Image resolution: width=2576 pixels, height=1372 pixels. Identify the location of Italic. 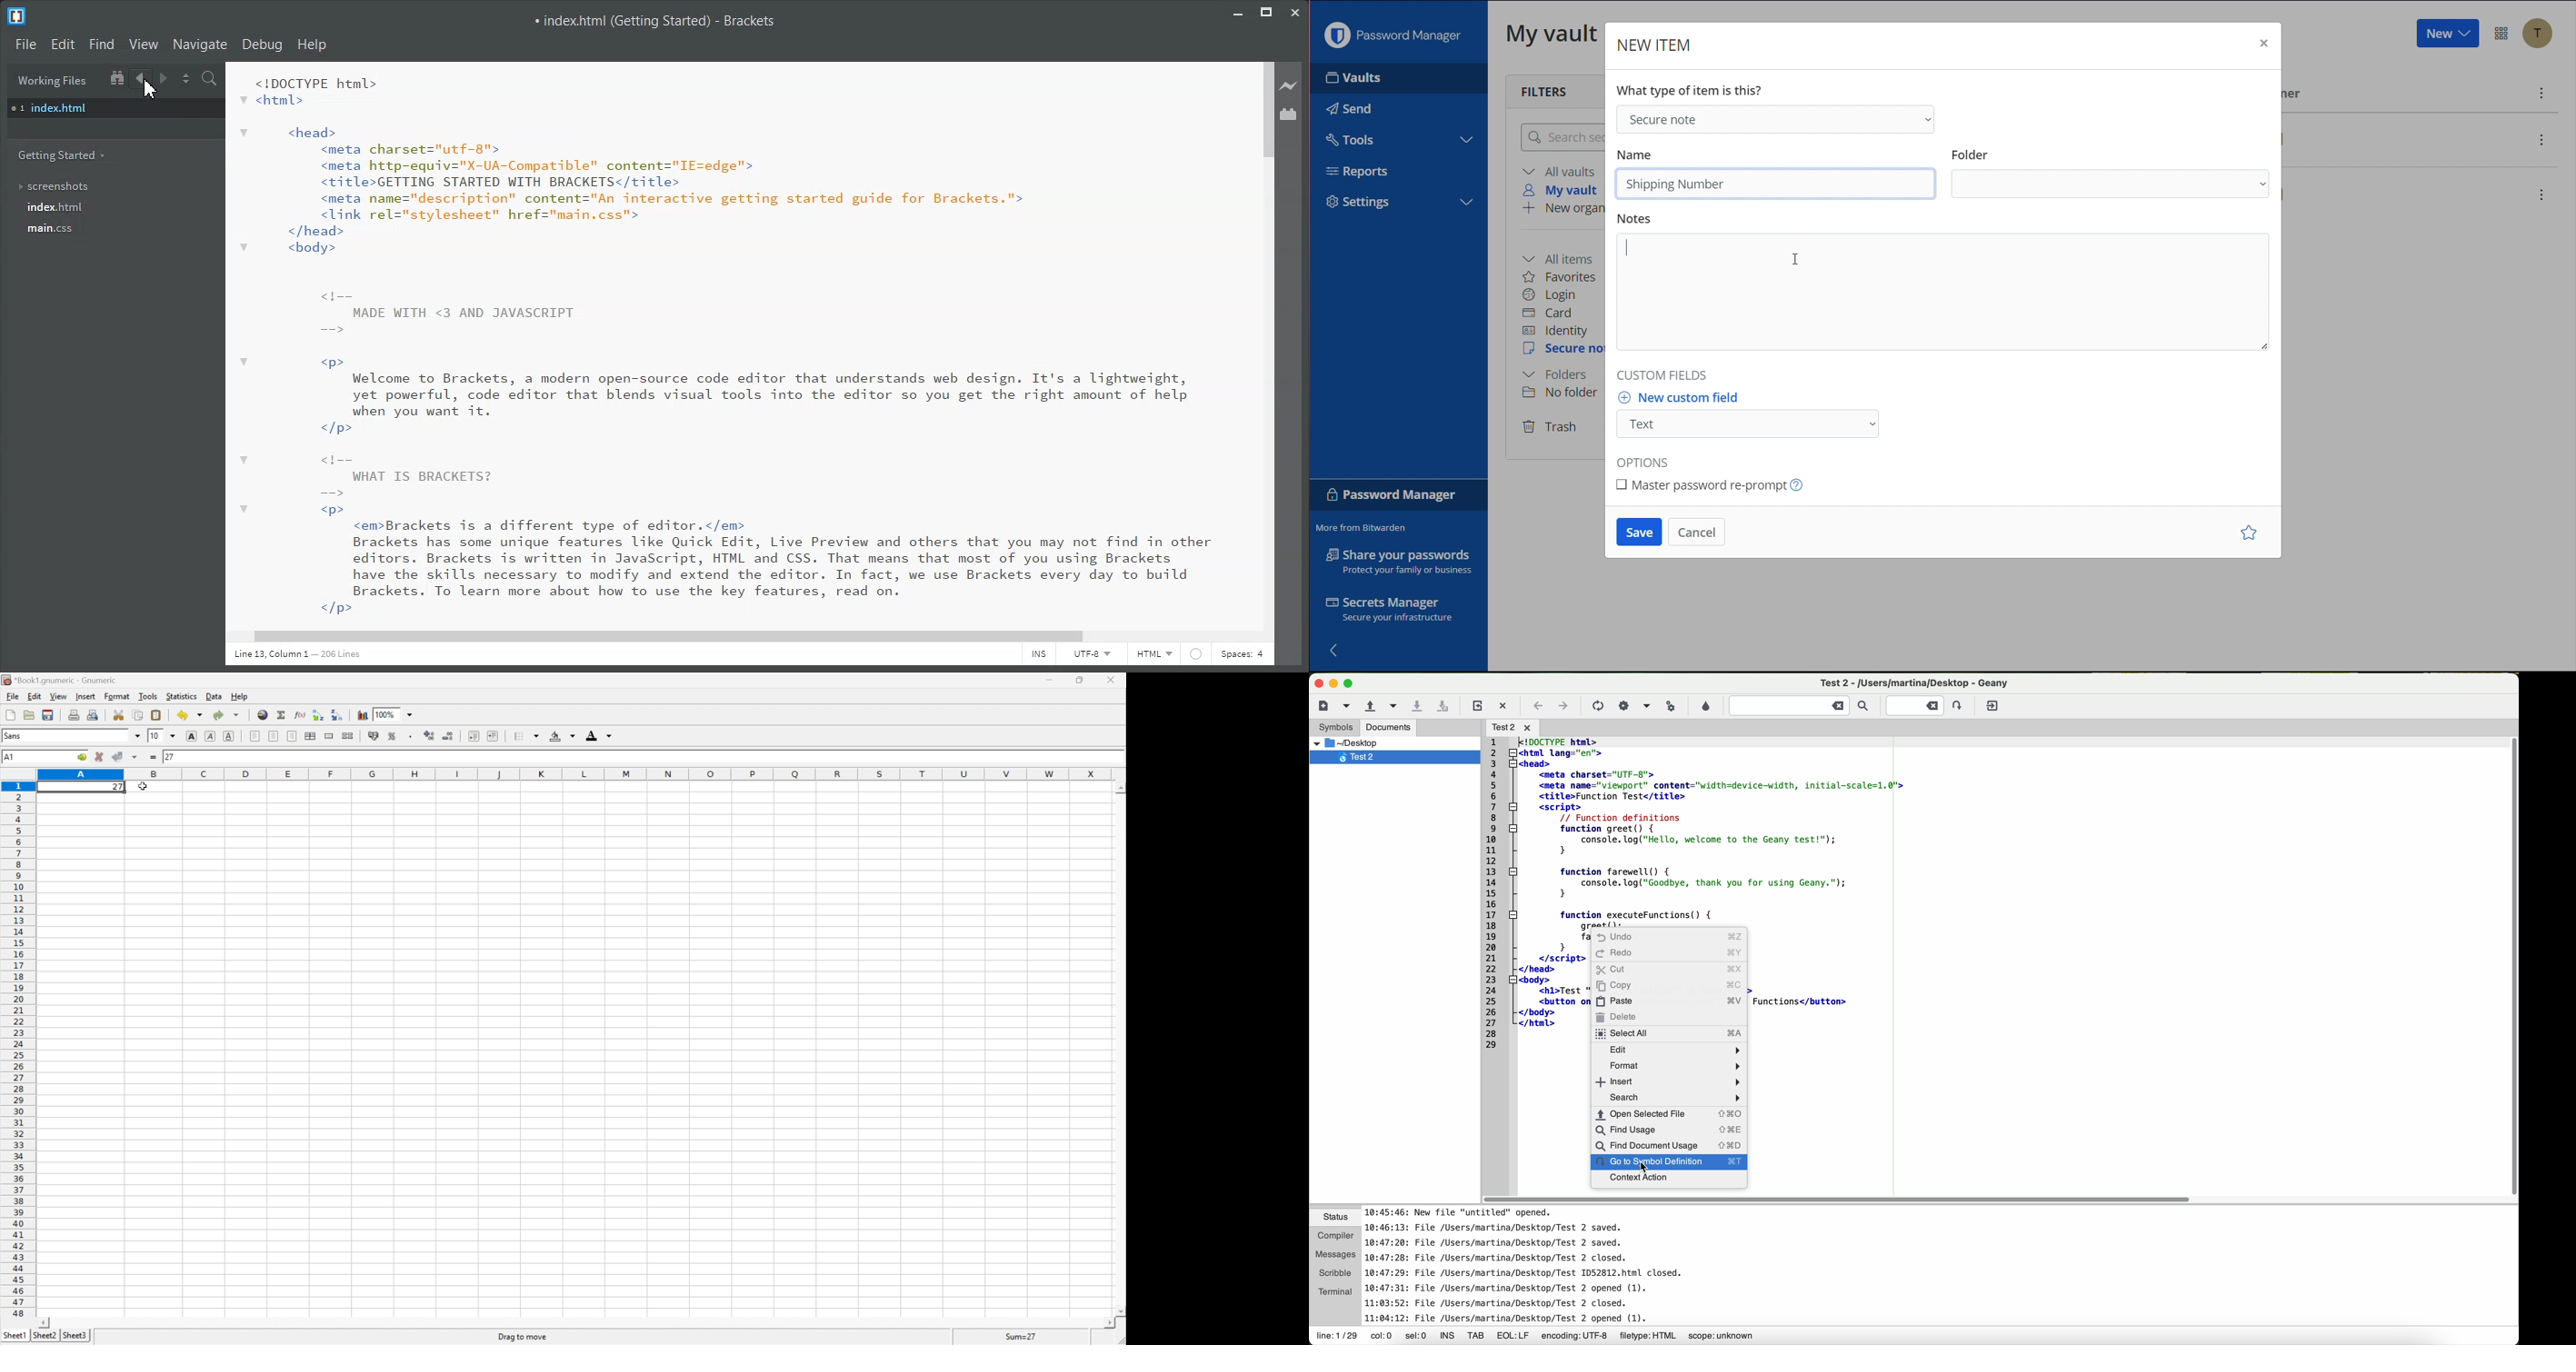
(209, 737).